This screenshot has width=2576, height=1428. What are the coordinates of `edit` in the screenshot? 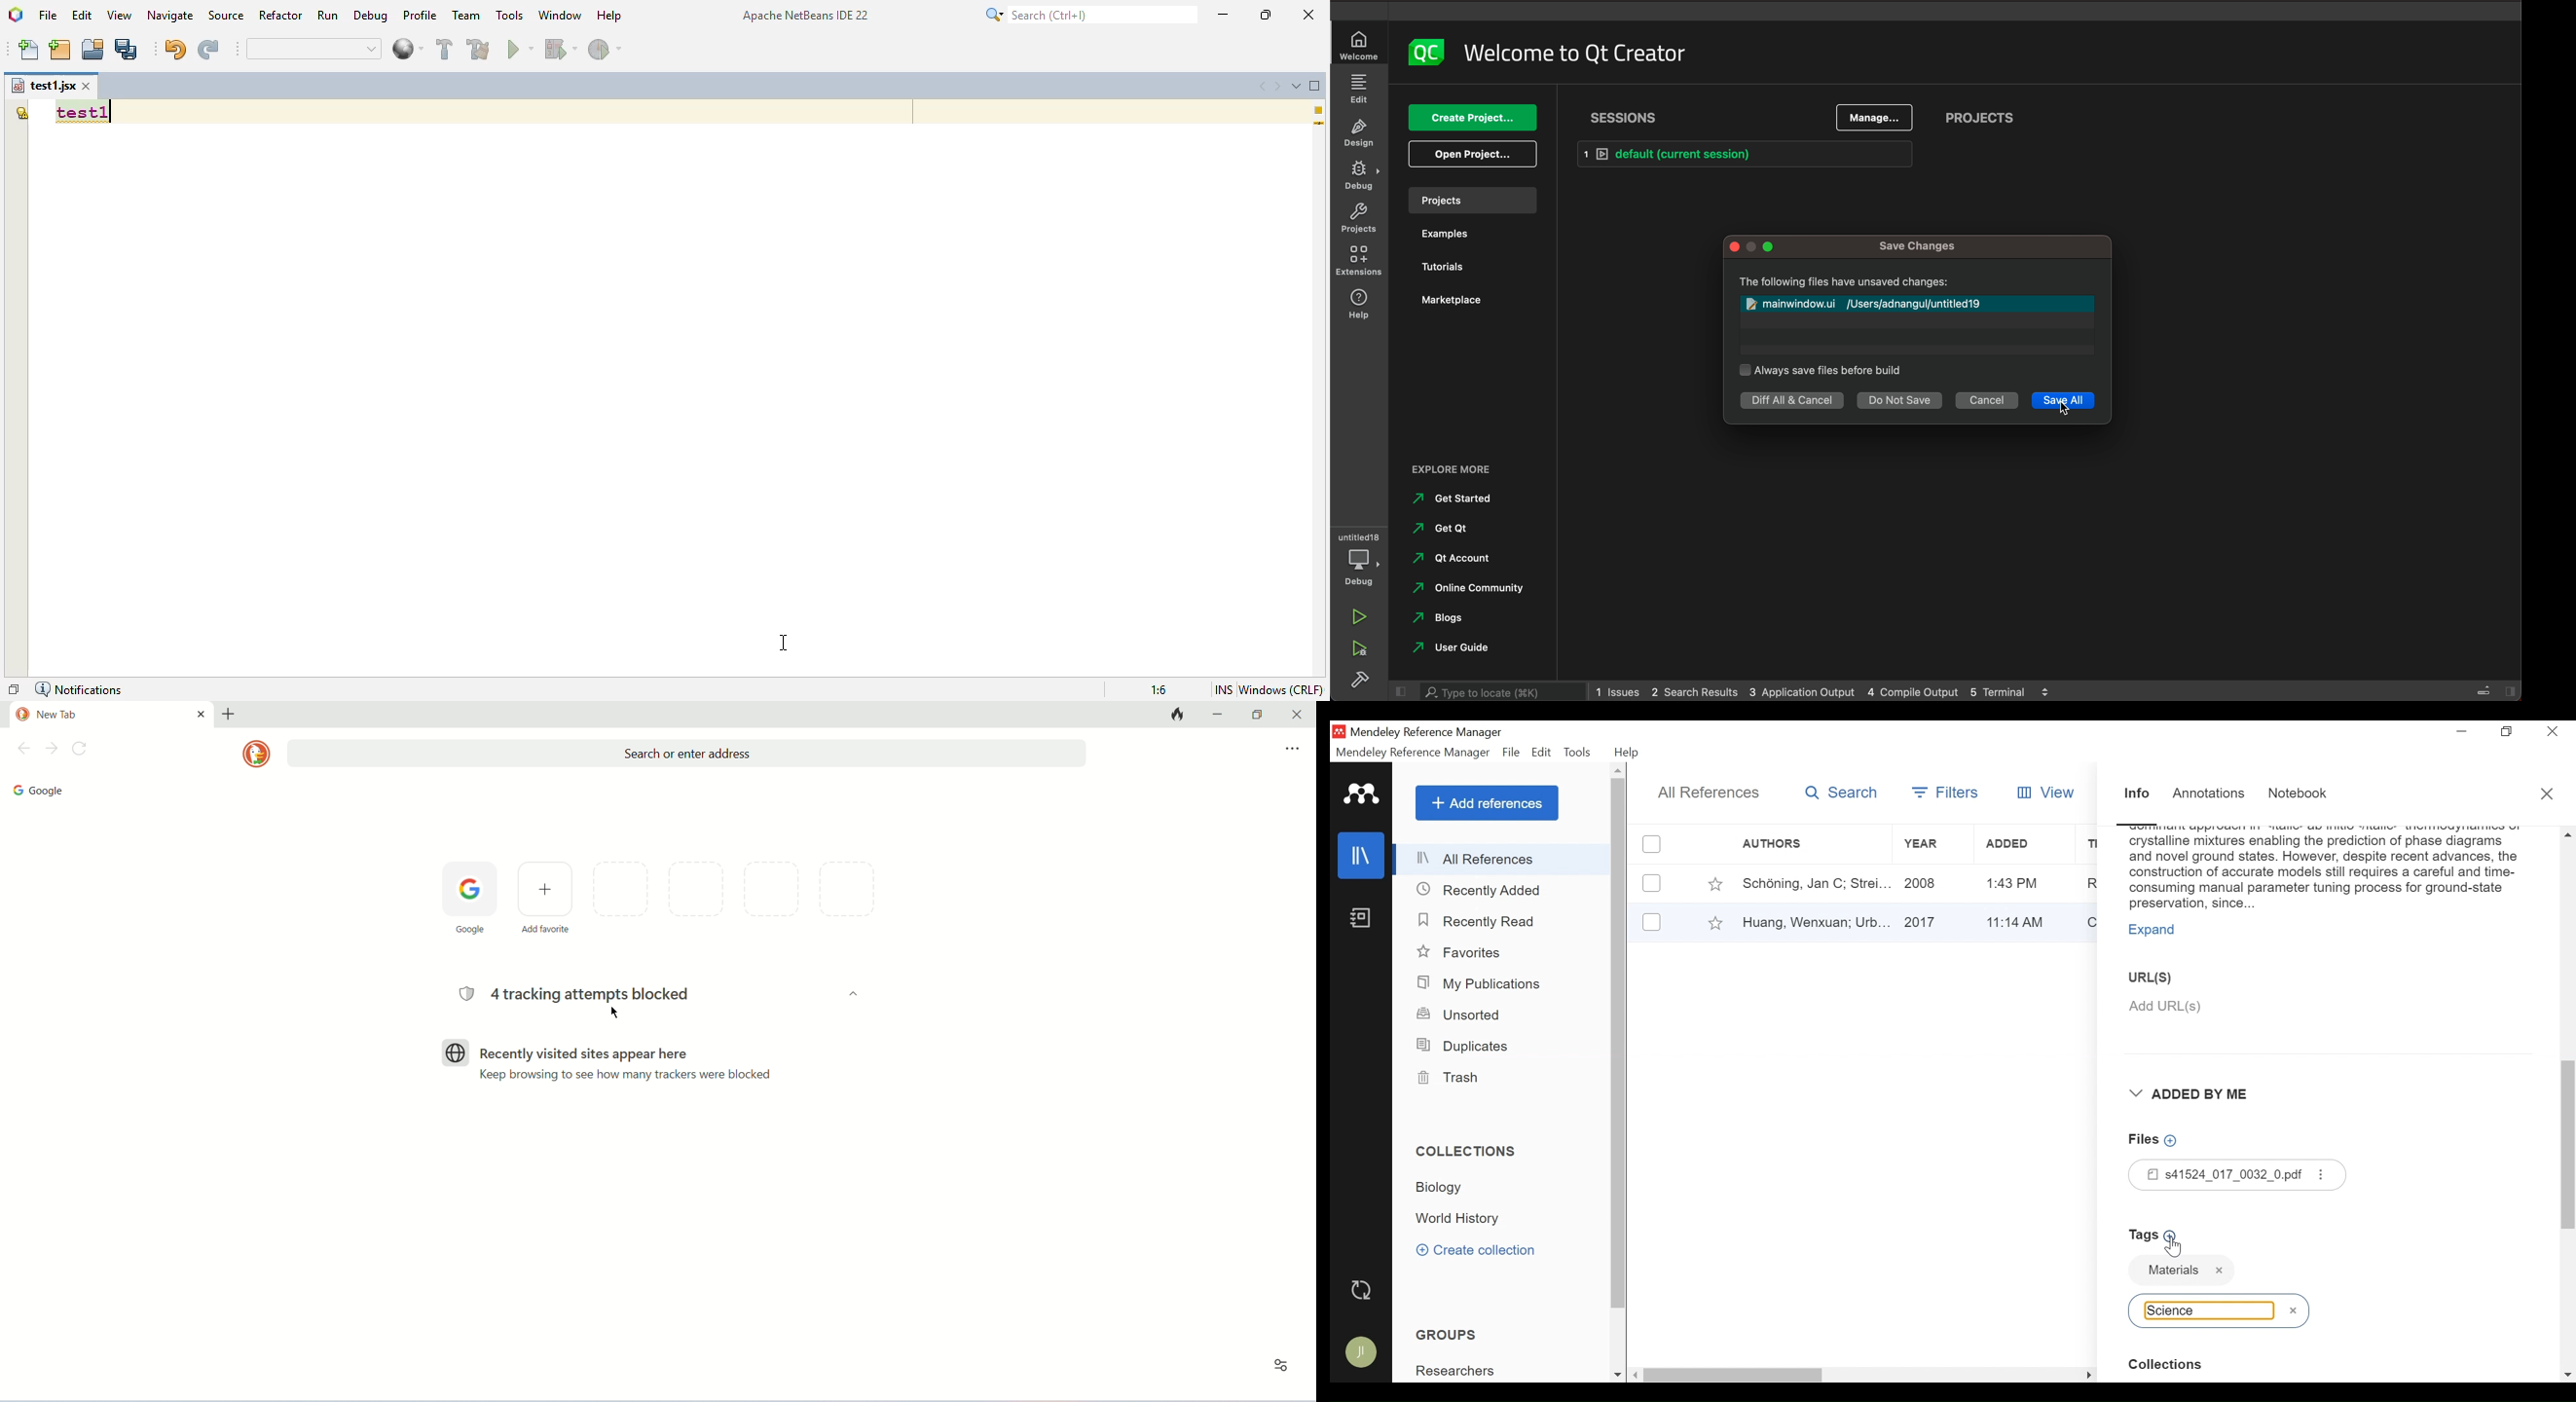 It's located at (1358, 89).